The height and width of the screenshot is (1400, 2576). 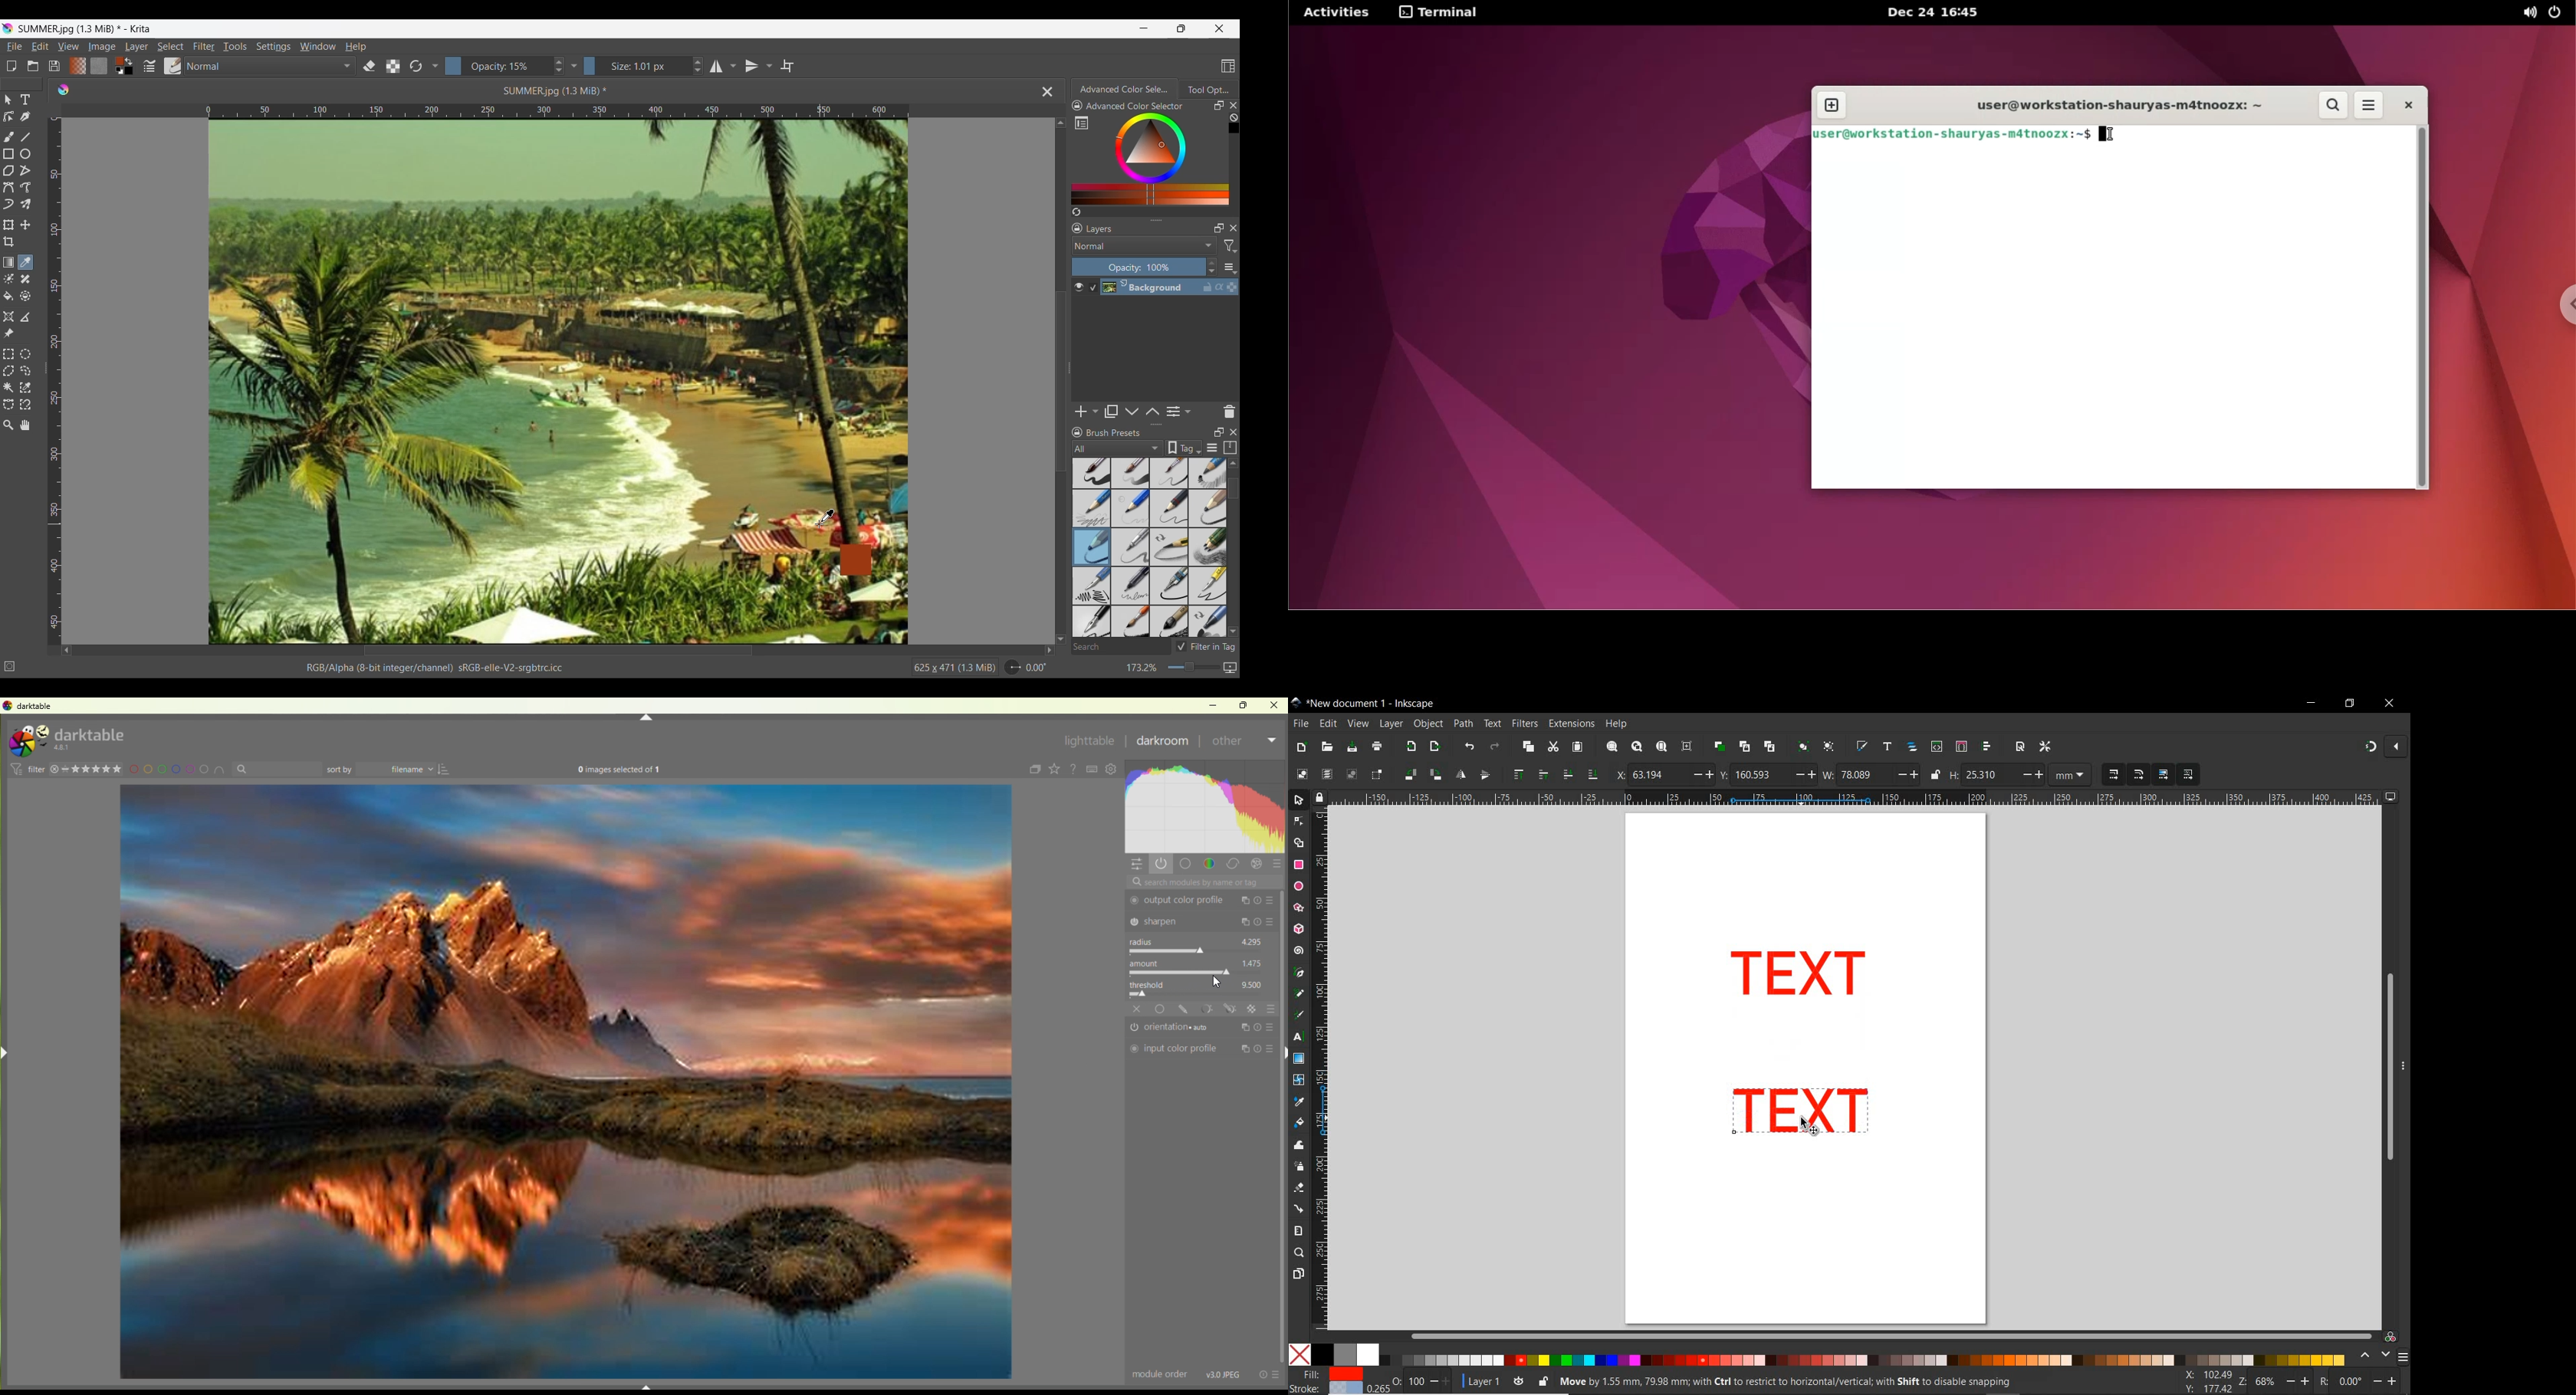 What do you see at coordinates (1809, 1128) in the screenshot?
I see `cursor` at bounding box center [1809, 1128].